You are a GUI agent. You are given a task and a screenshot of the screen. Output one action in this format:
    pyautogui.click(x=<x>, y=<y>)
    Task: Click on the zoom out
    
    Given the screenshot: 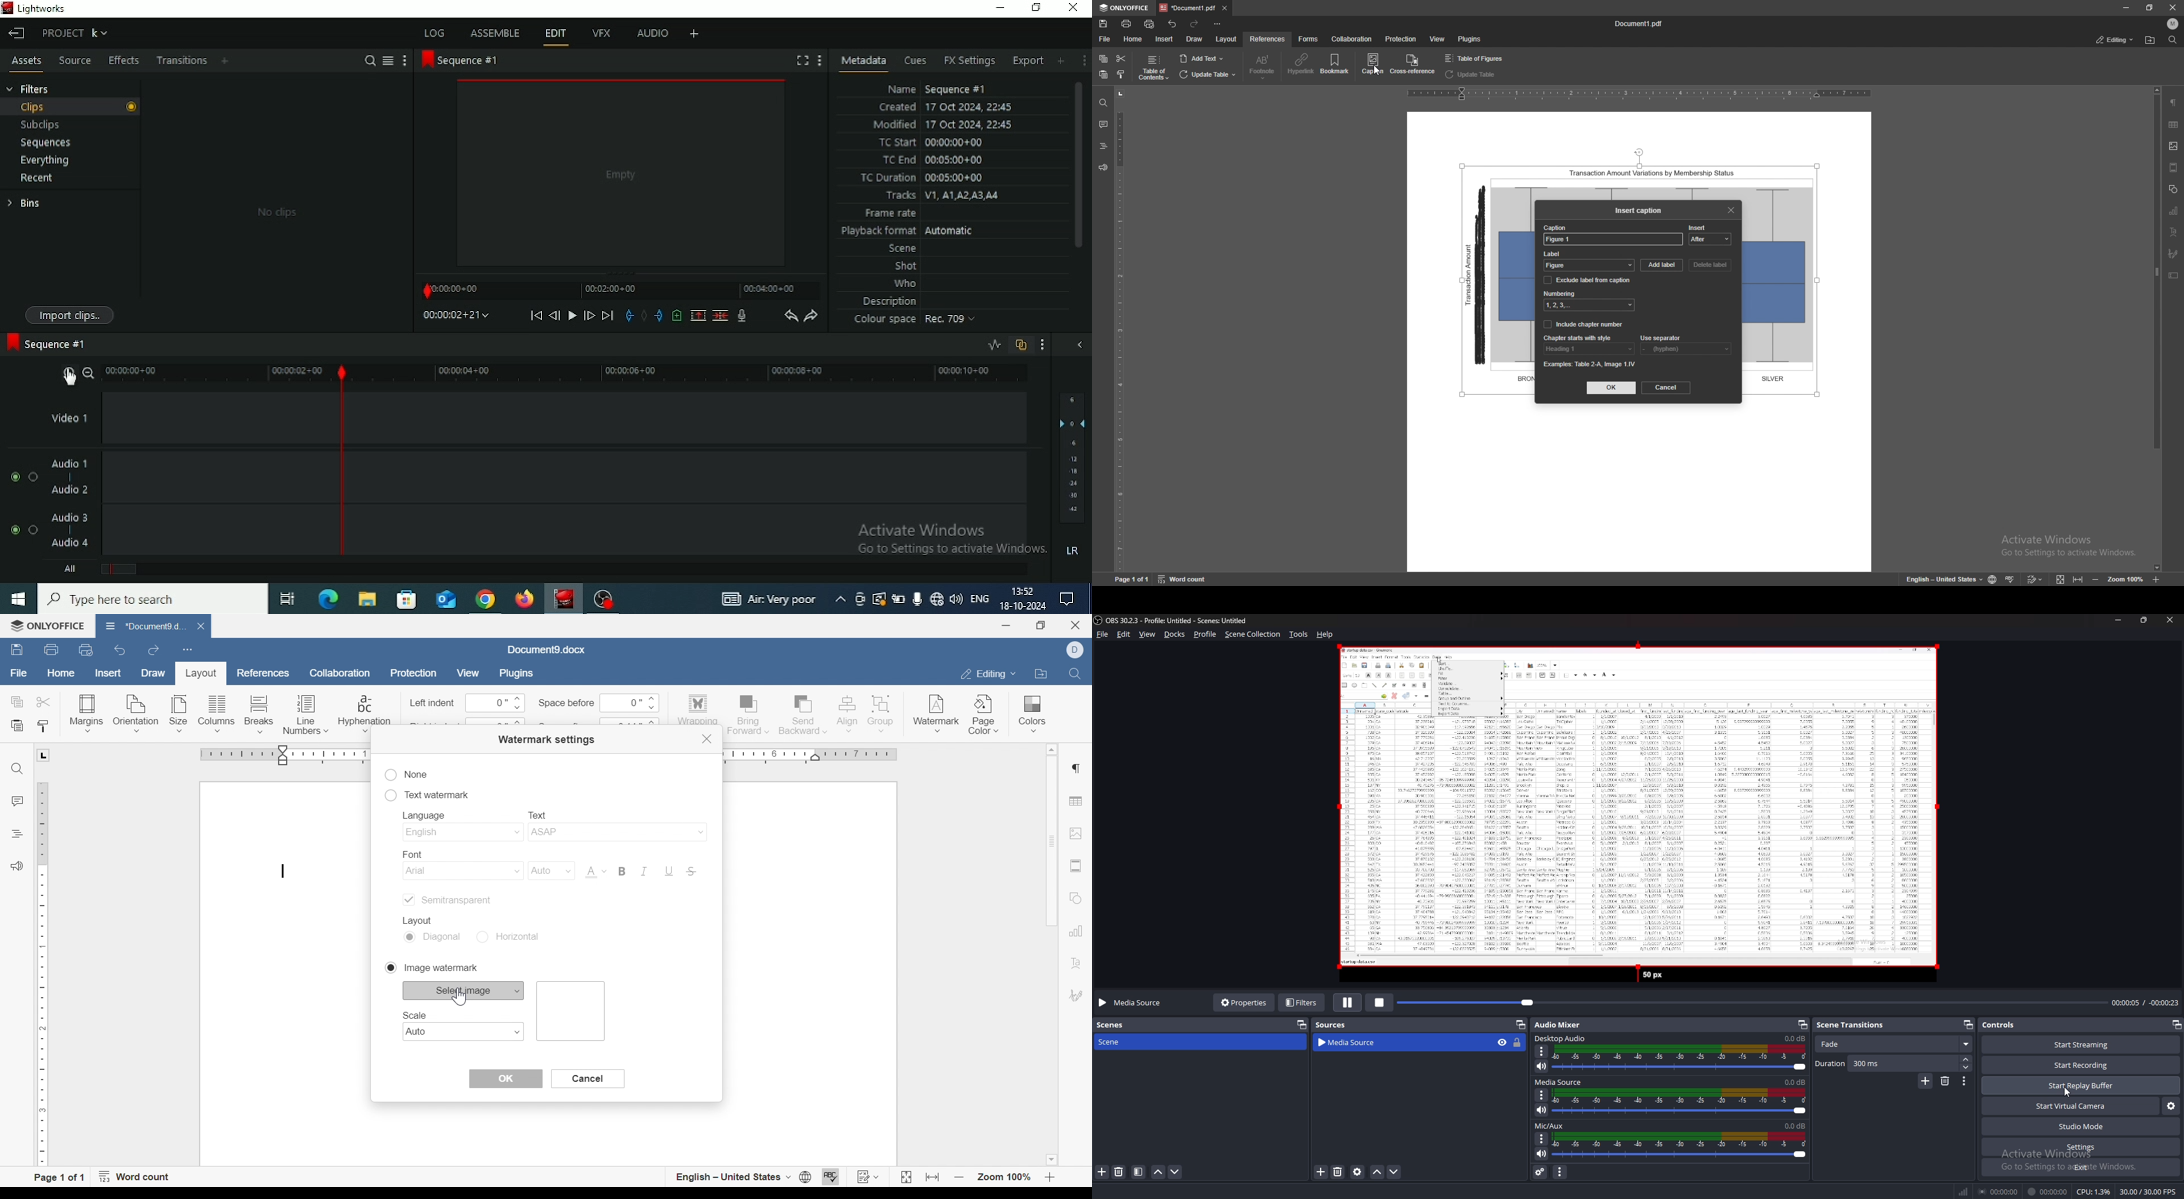 What is the action you would take?
    pyautogui.click(x=2096, y=579)
    